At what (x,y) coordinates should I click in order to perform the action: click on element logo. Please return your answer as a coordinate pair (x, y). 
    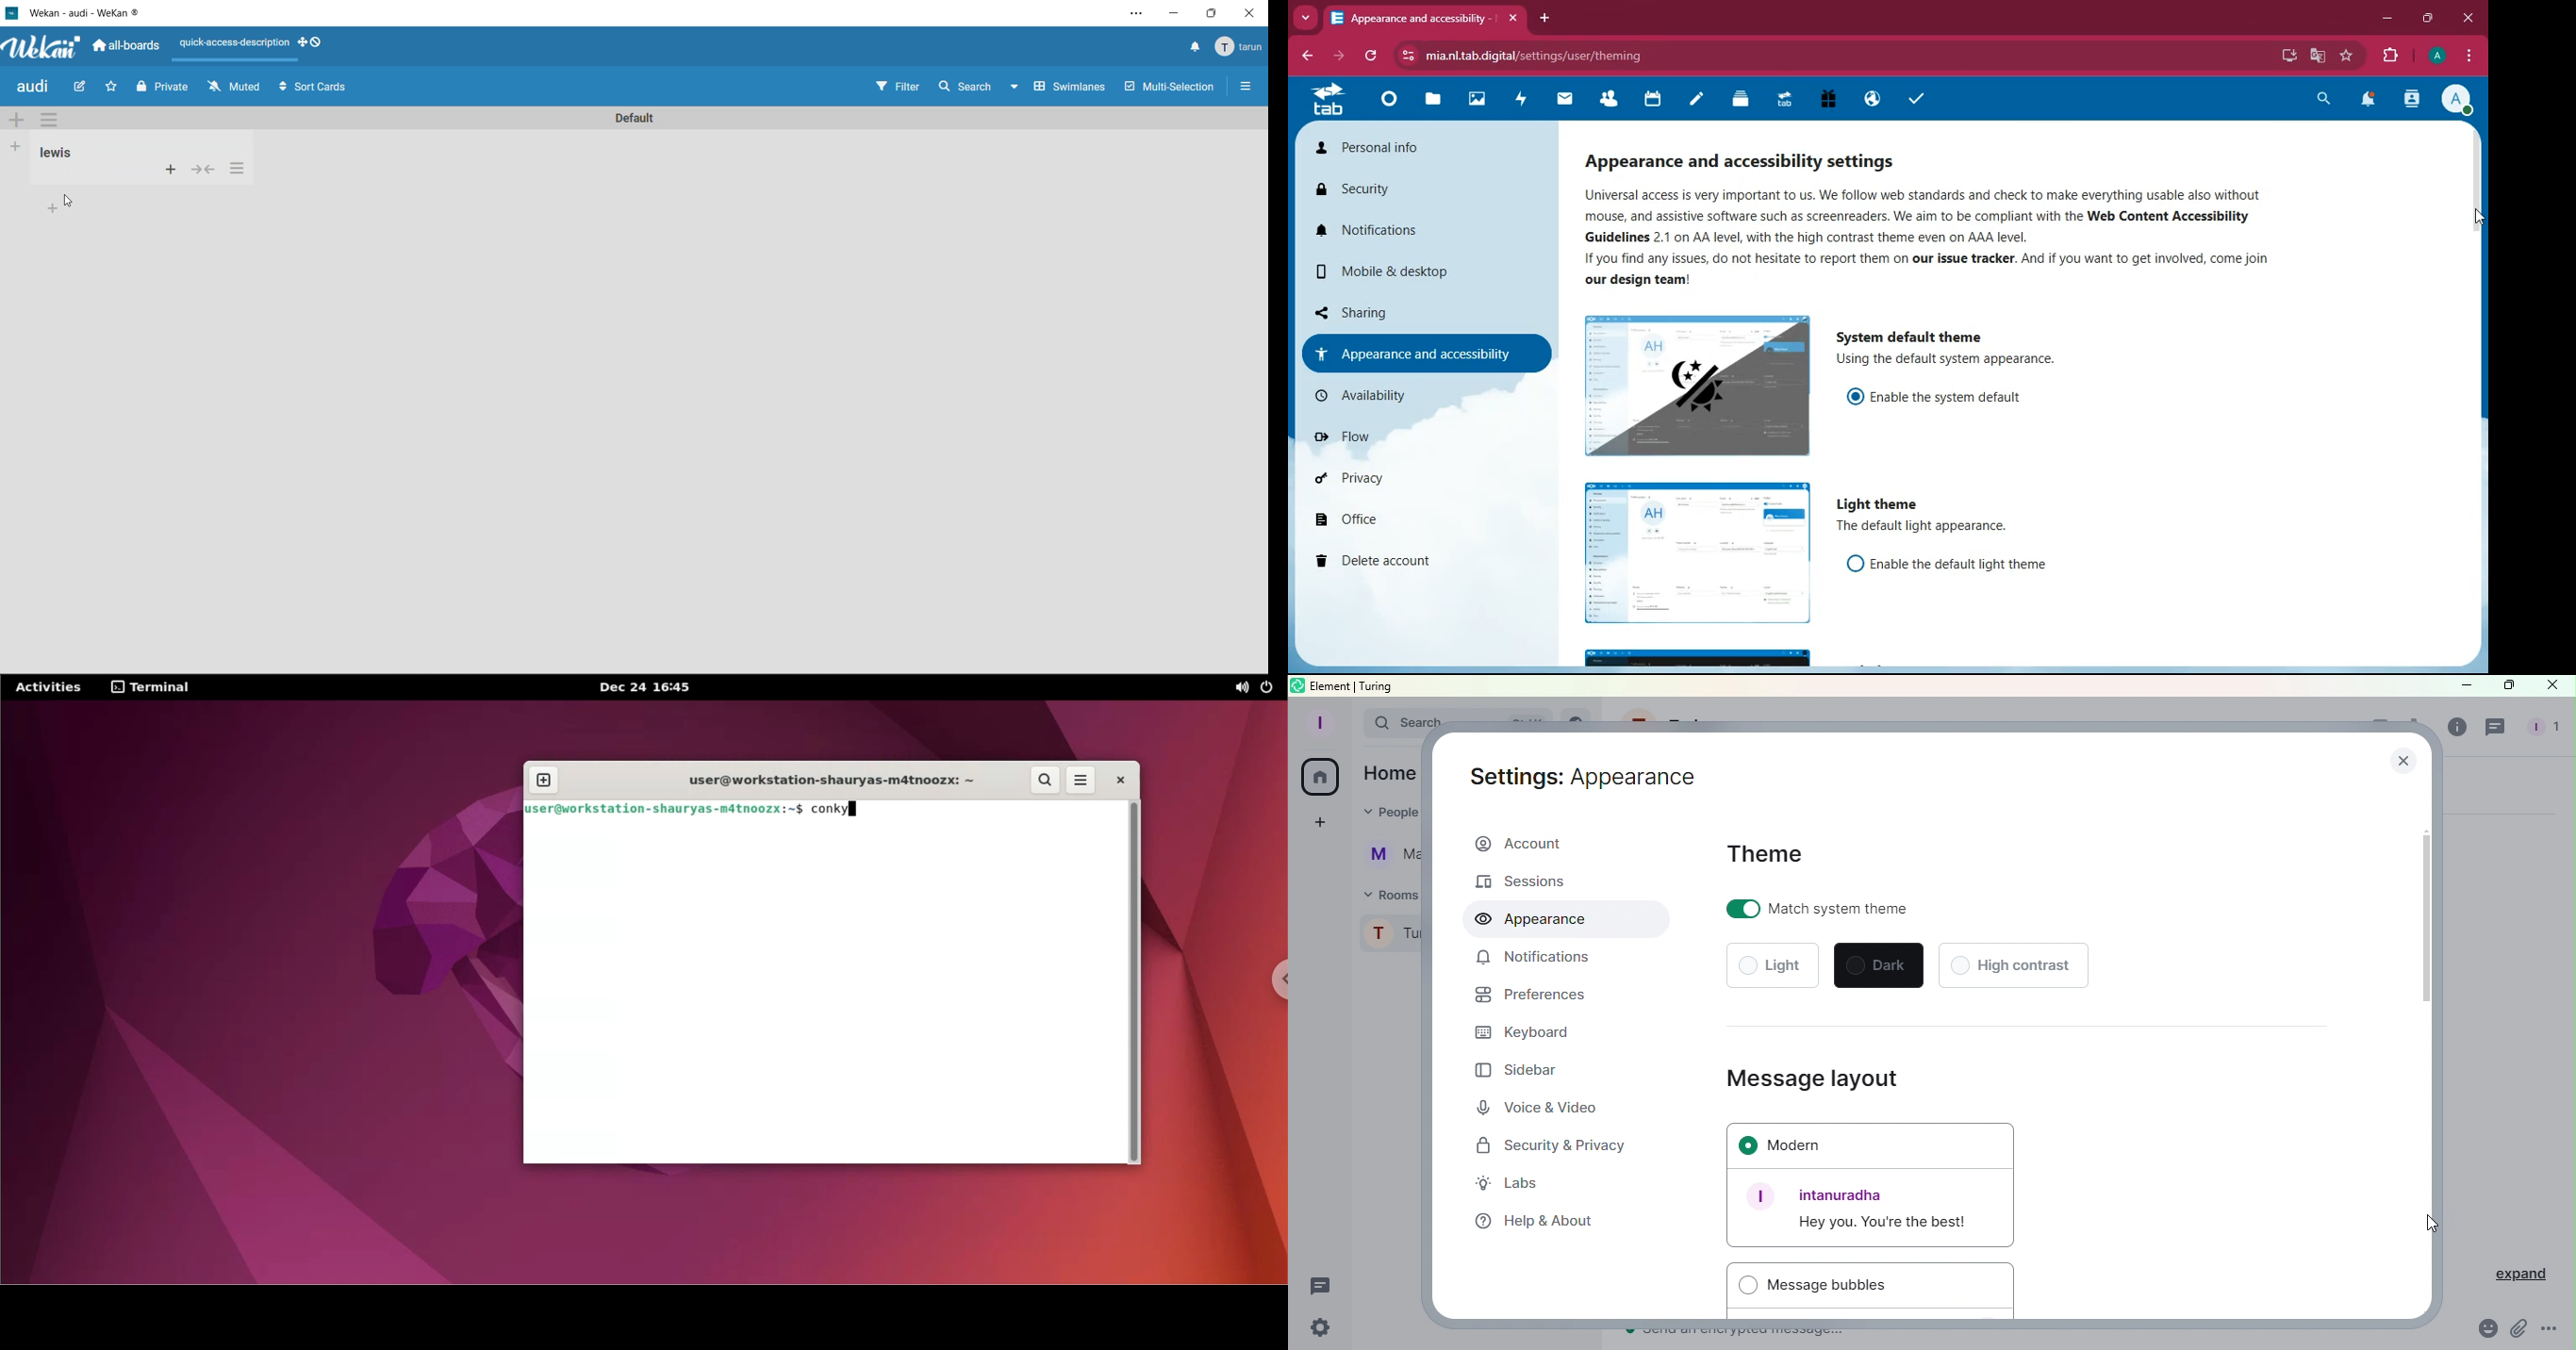
    Looking at the image, I should click on (1298, 685).